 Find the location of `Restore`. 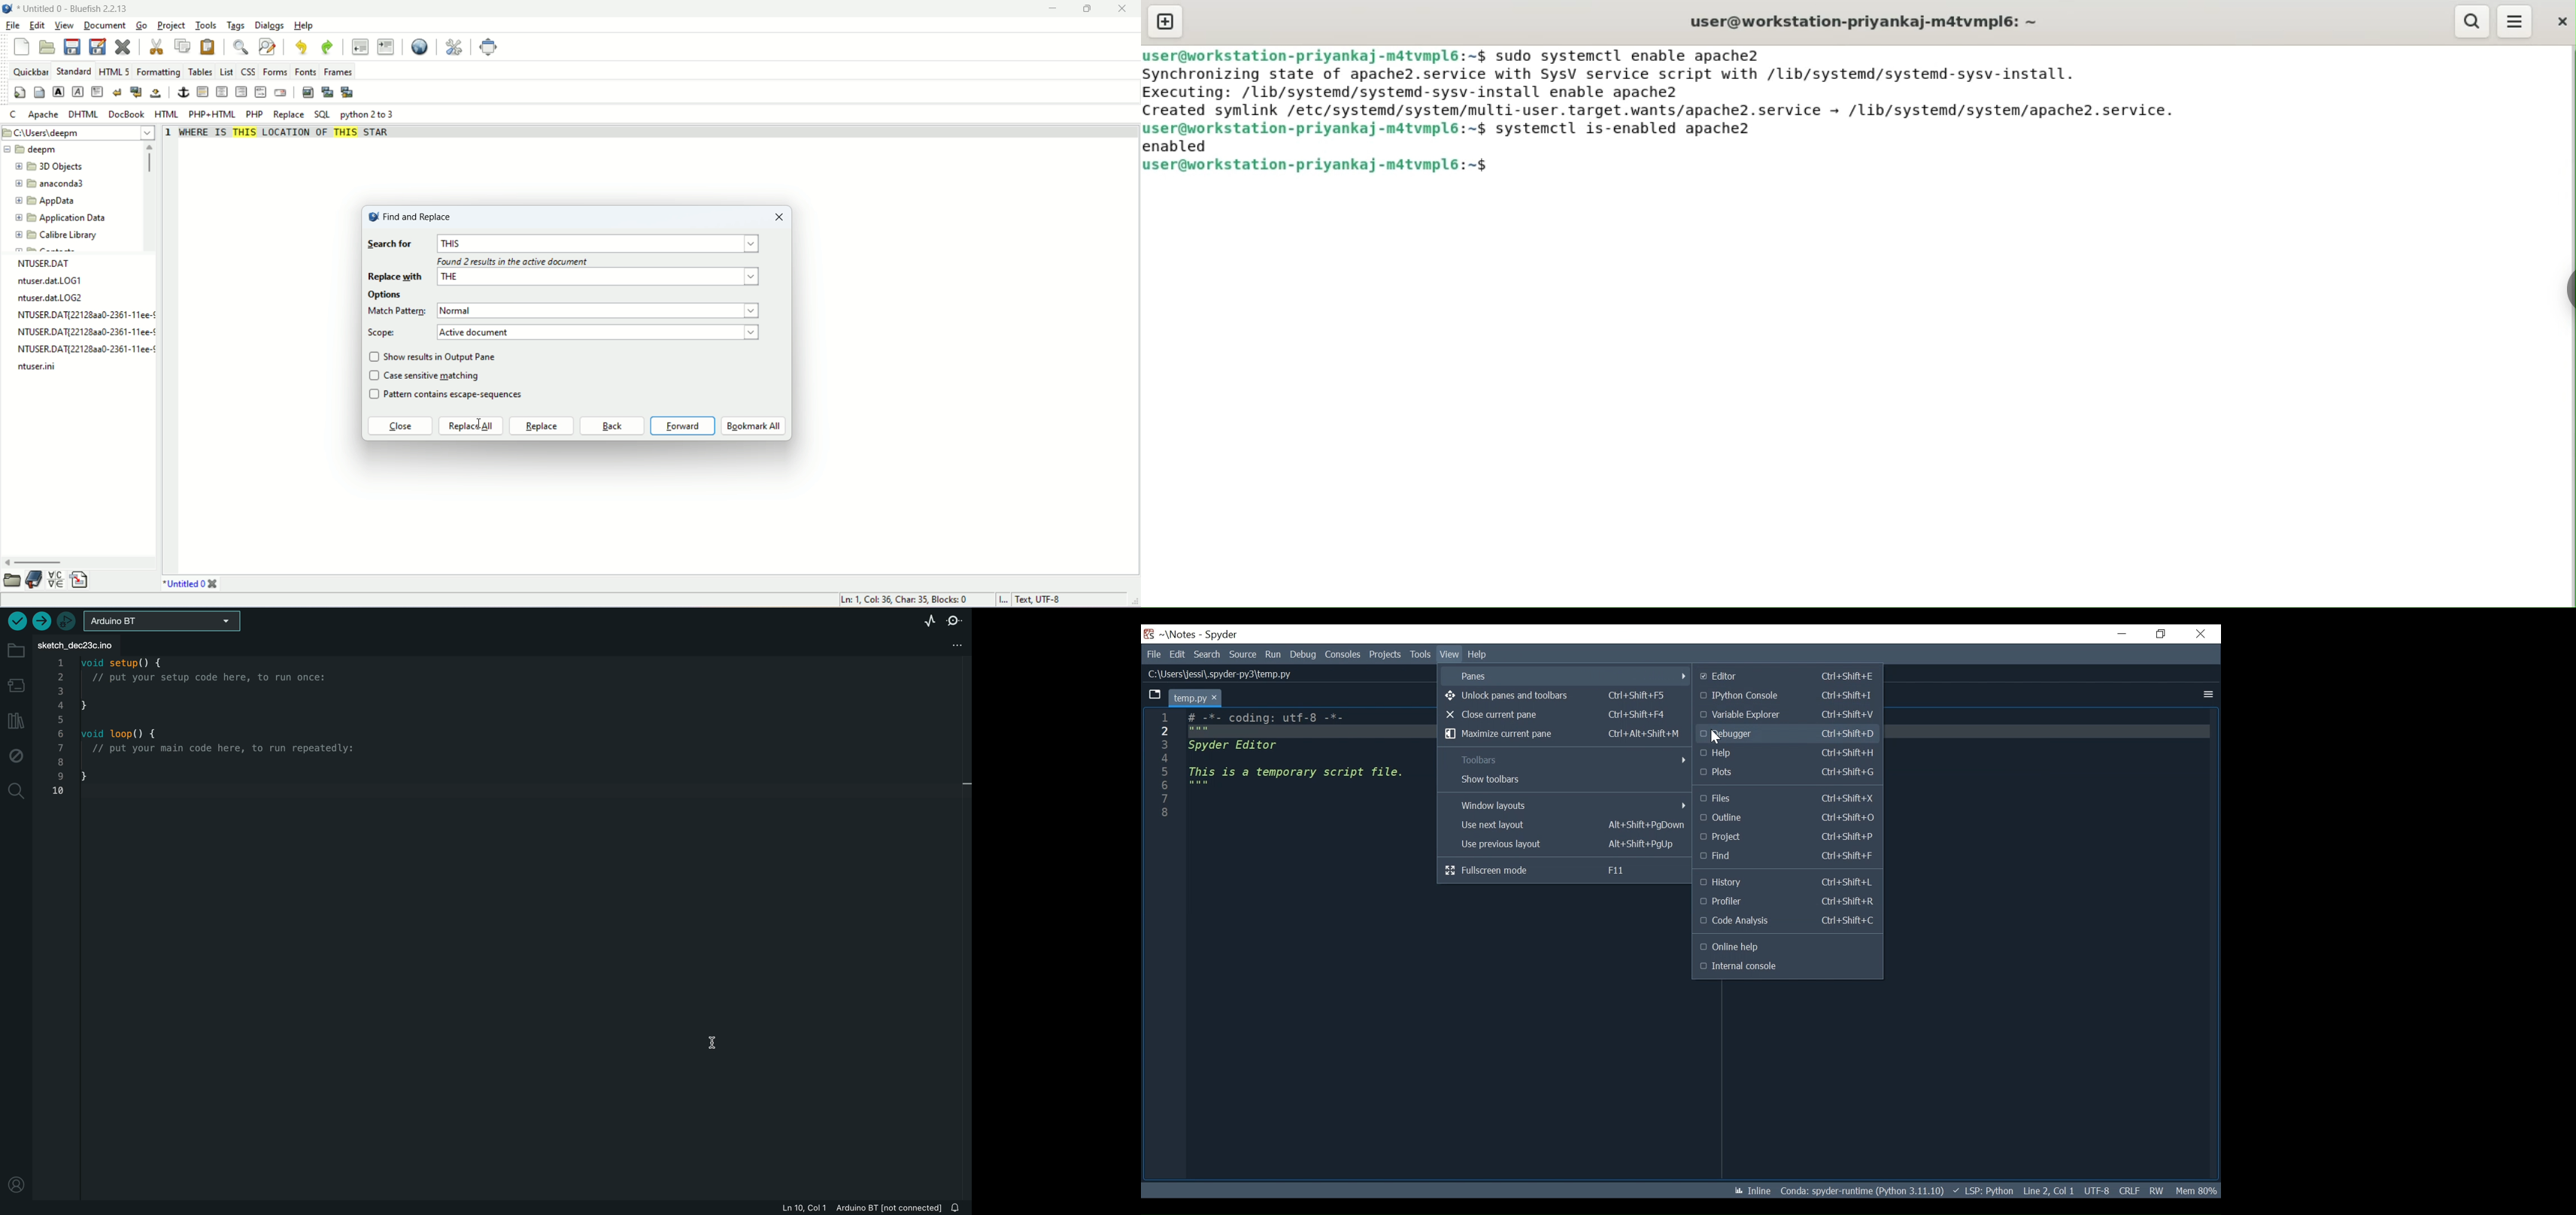

Restore is located at coordinates (2158, 634).